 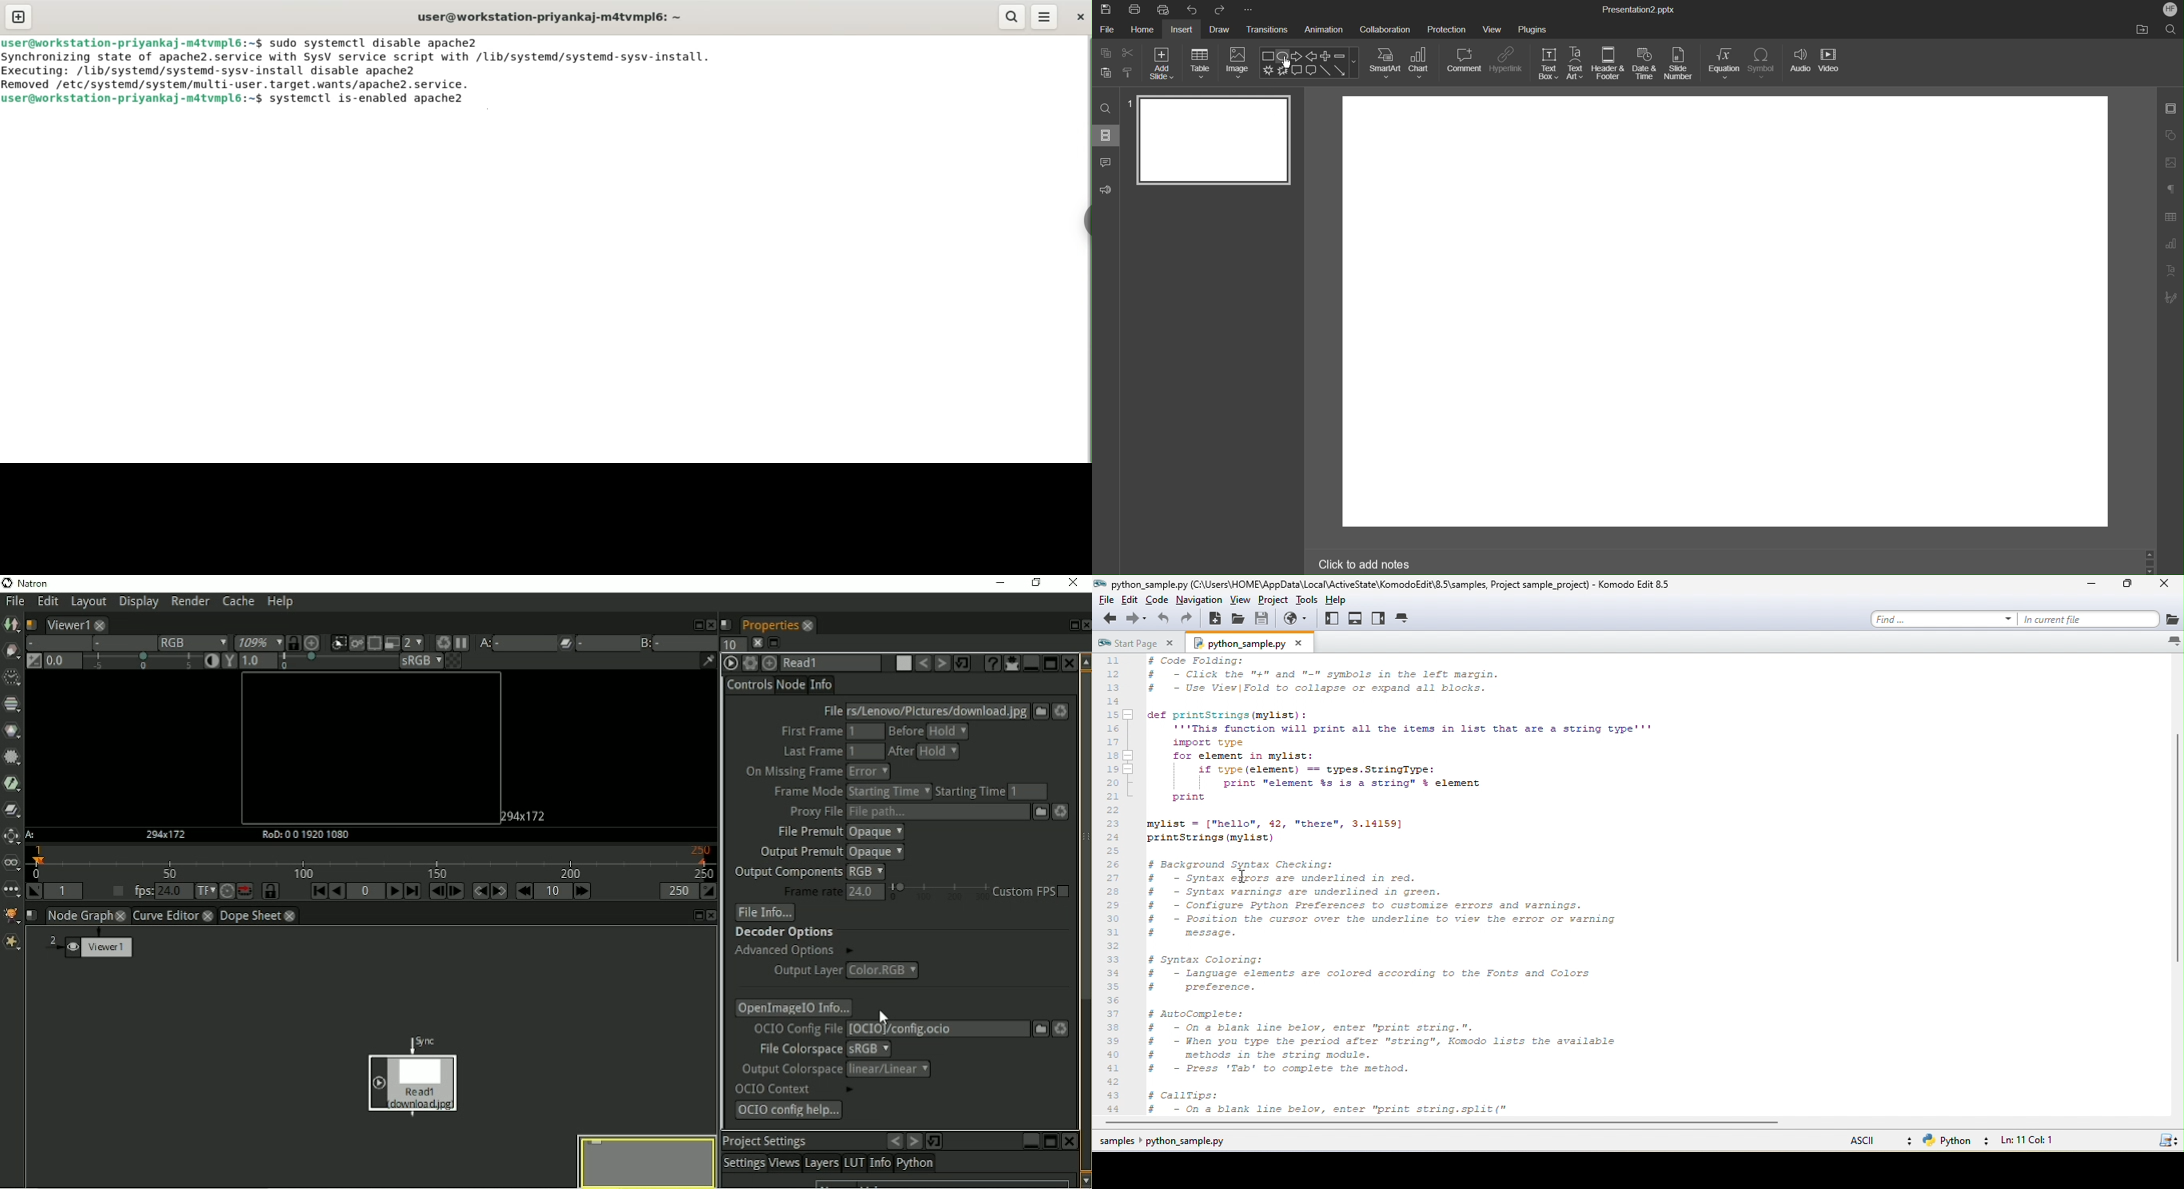 What do you see at coordinates (1075, 583) in the screenshot?
I see `Close` at bounding box center [1075, 583].